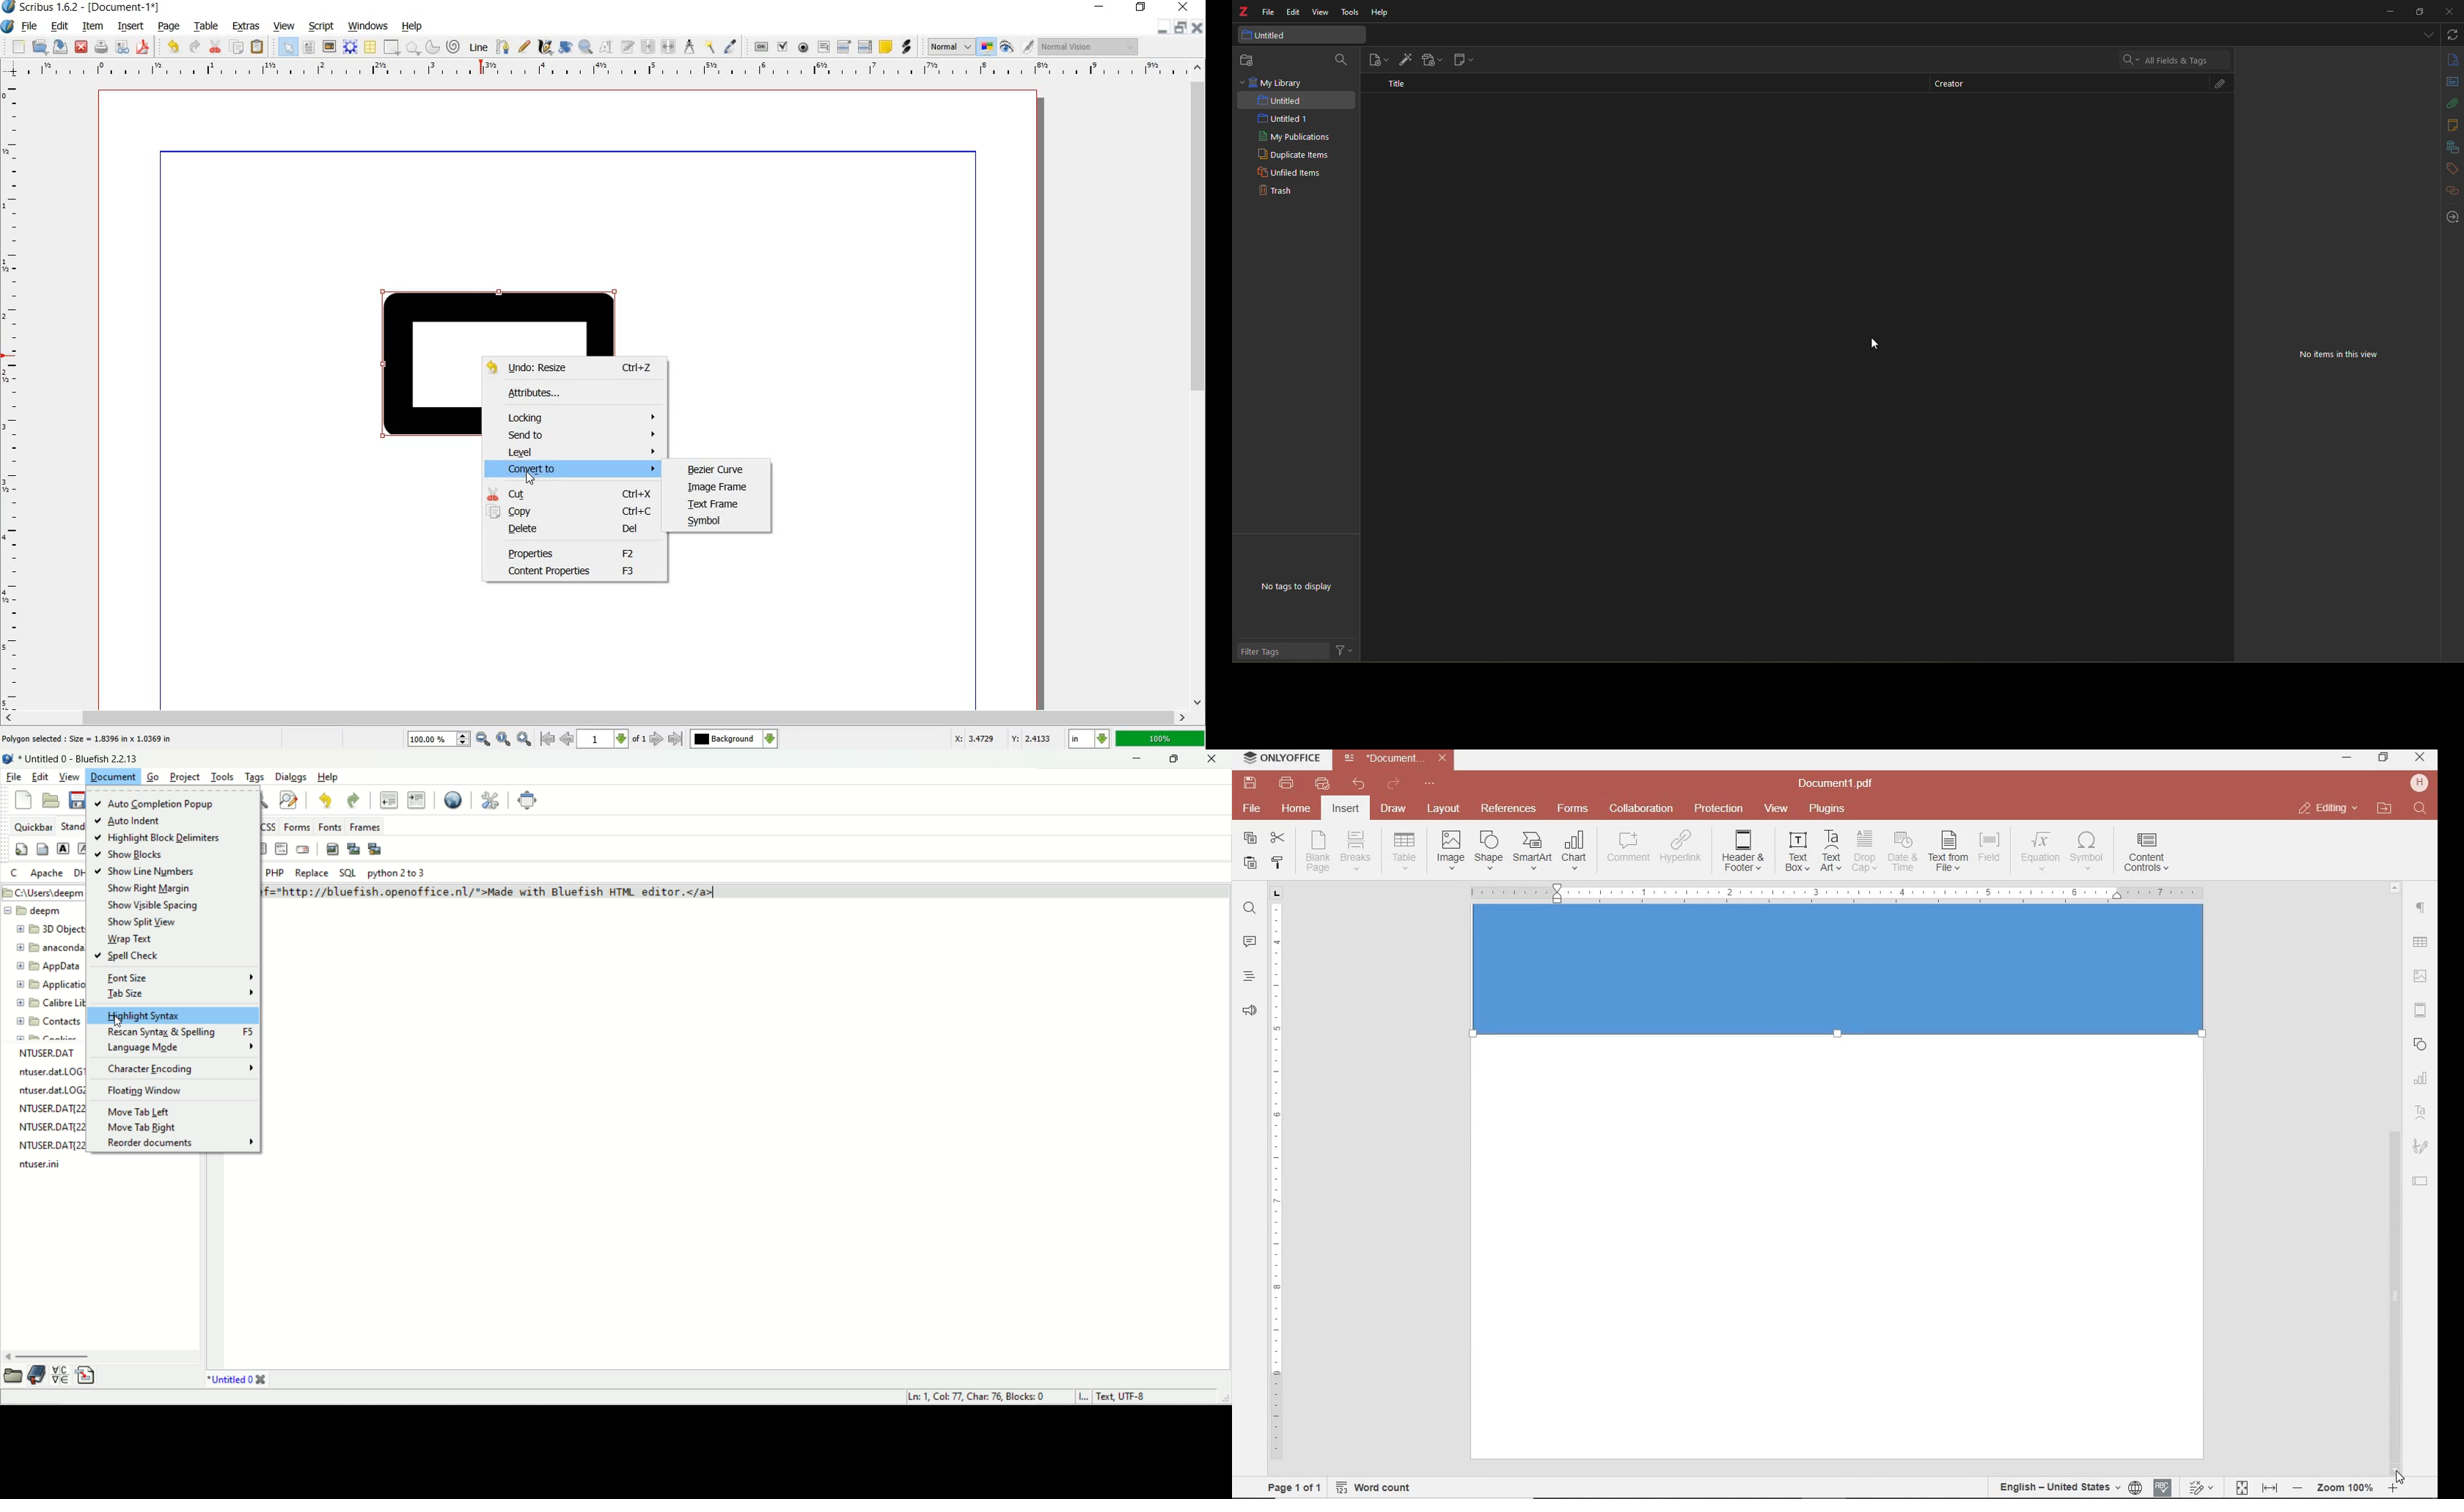 This screenshot has width=2464, height=1512. I want to click on help, so click(413, 27).